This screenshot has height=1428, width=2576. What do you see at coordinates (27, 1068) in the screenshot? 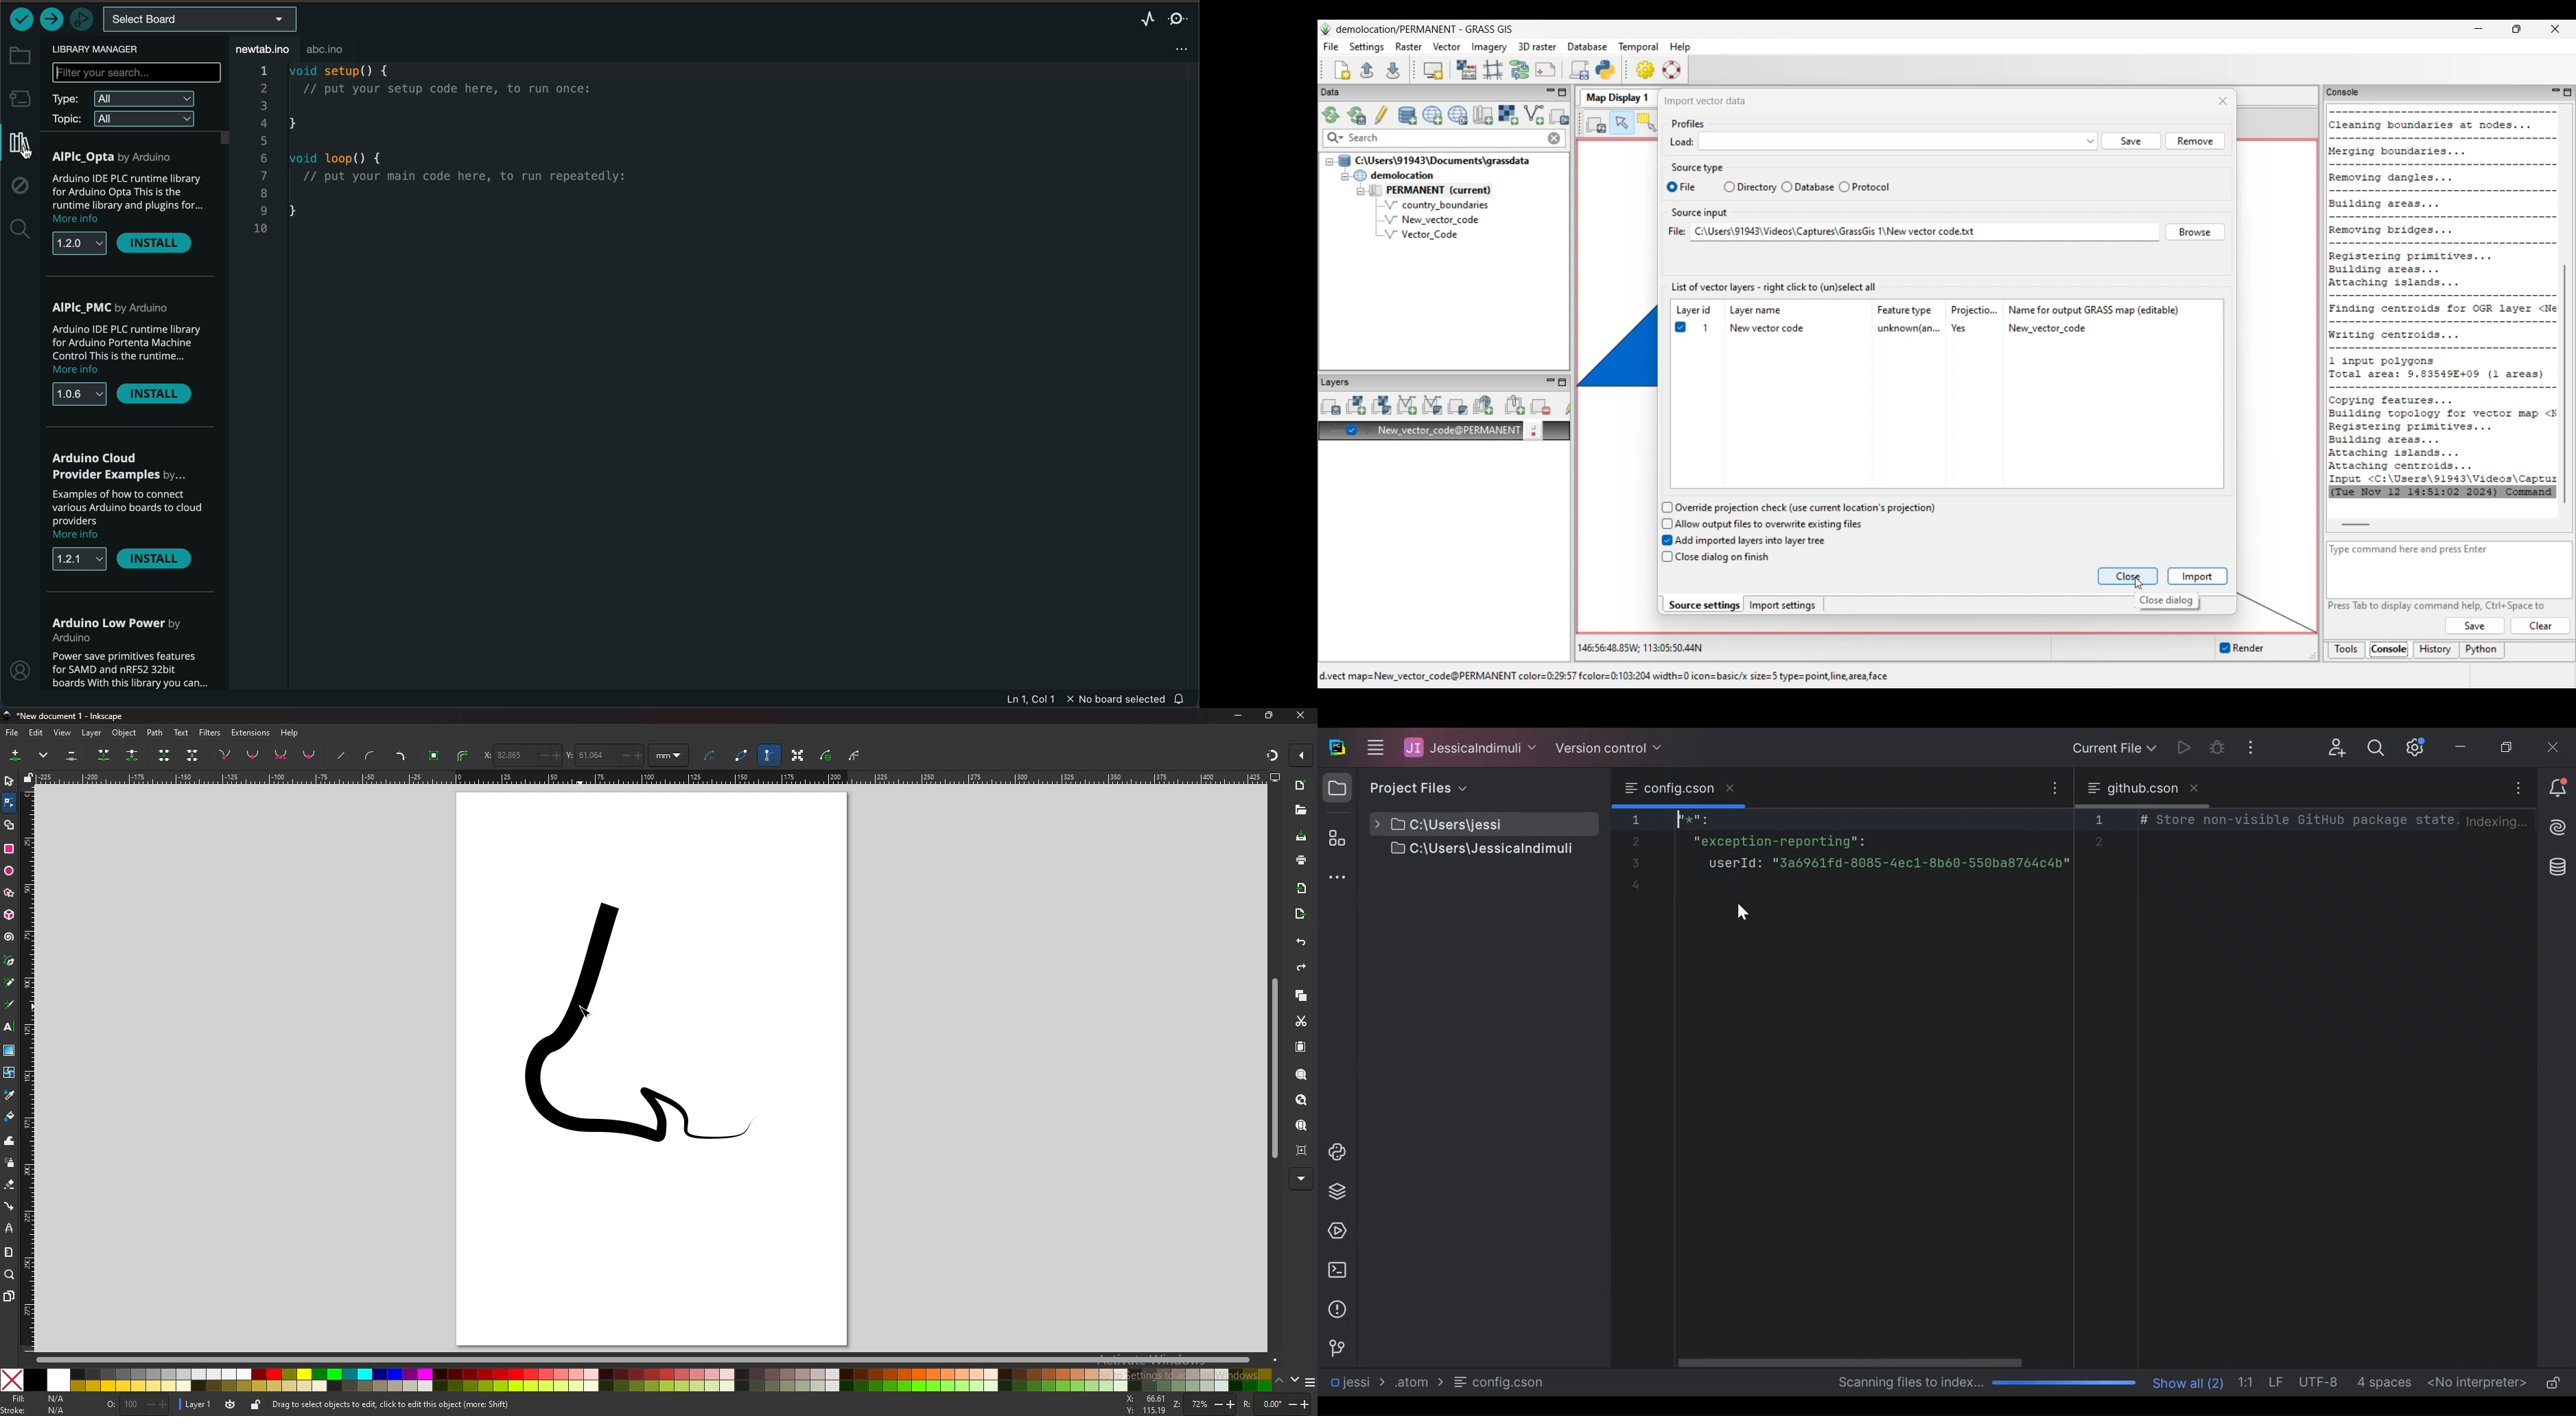
I see `vertical scale` at bounding box center [27, 1068].